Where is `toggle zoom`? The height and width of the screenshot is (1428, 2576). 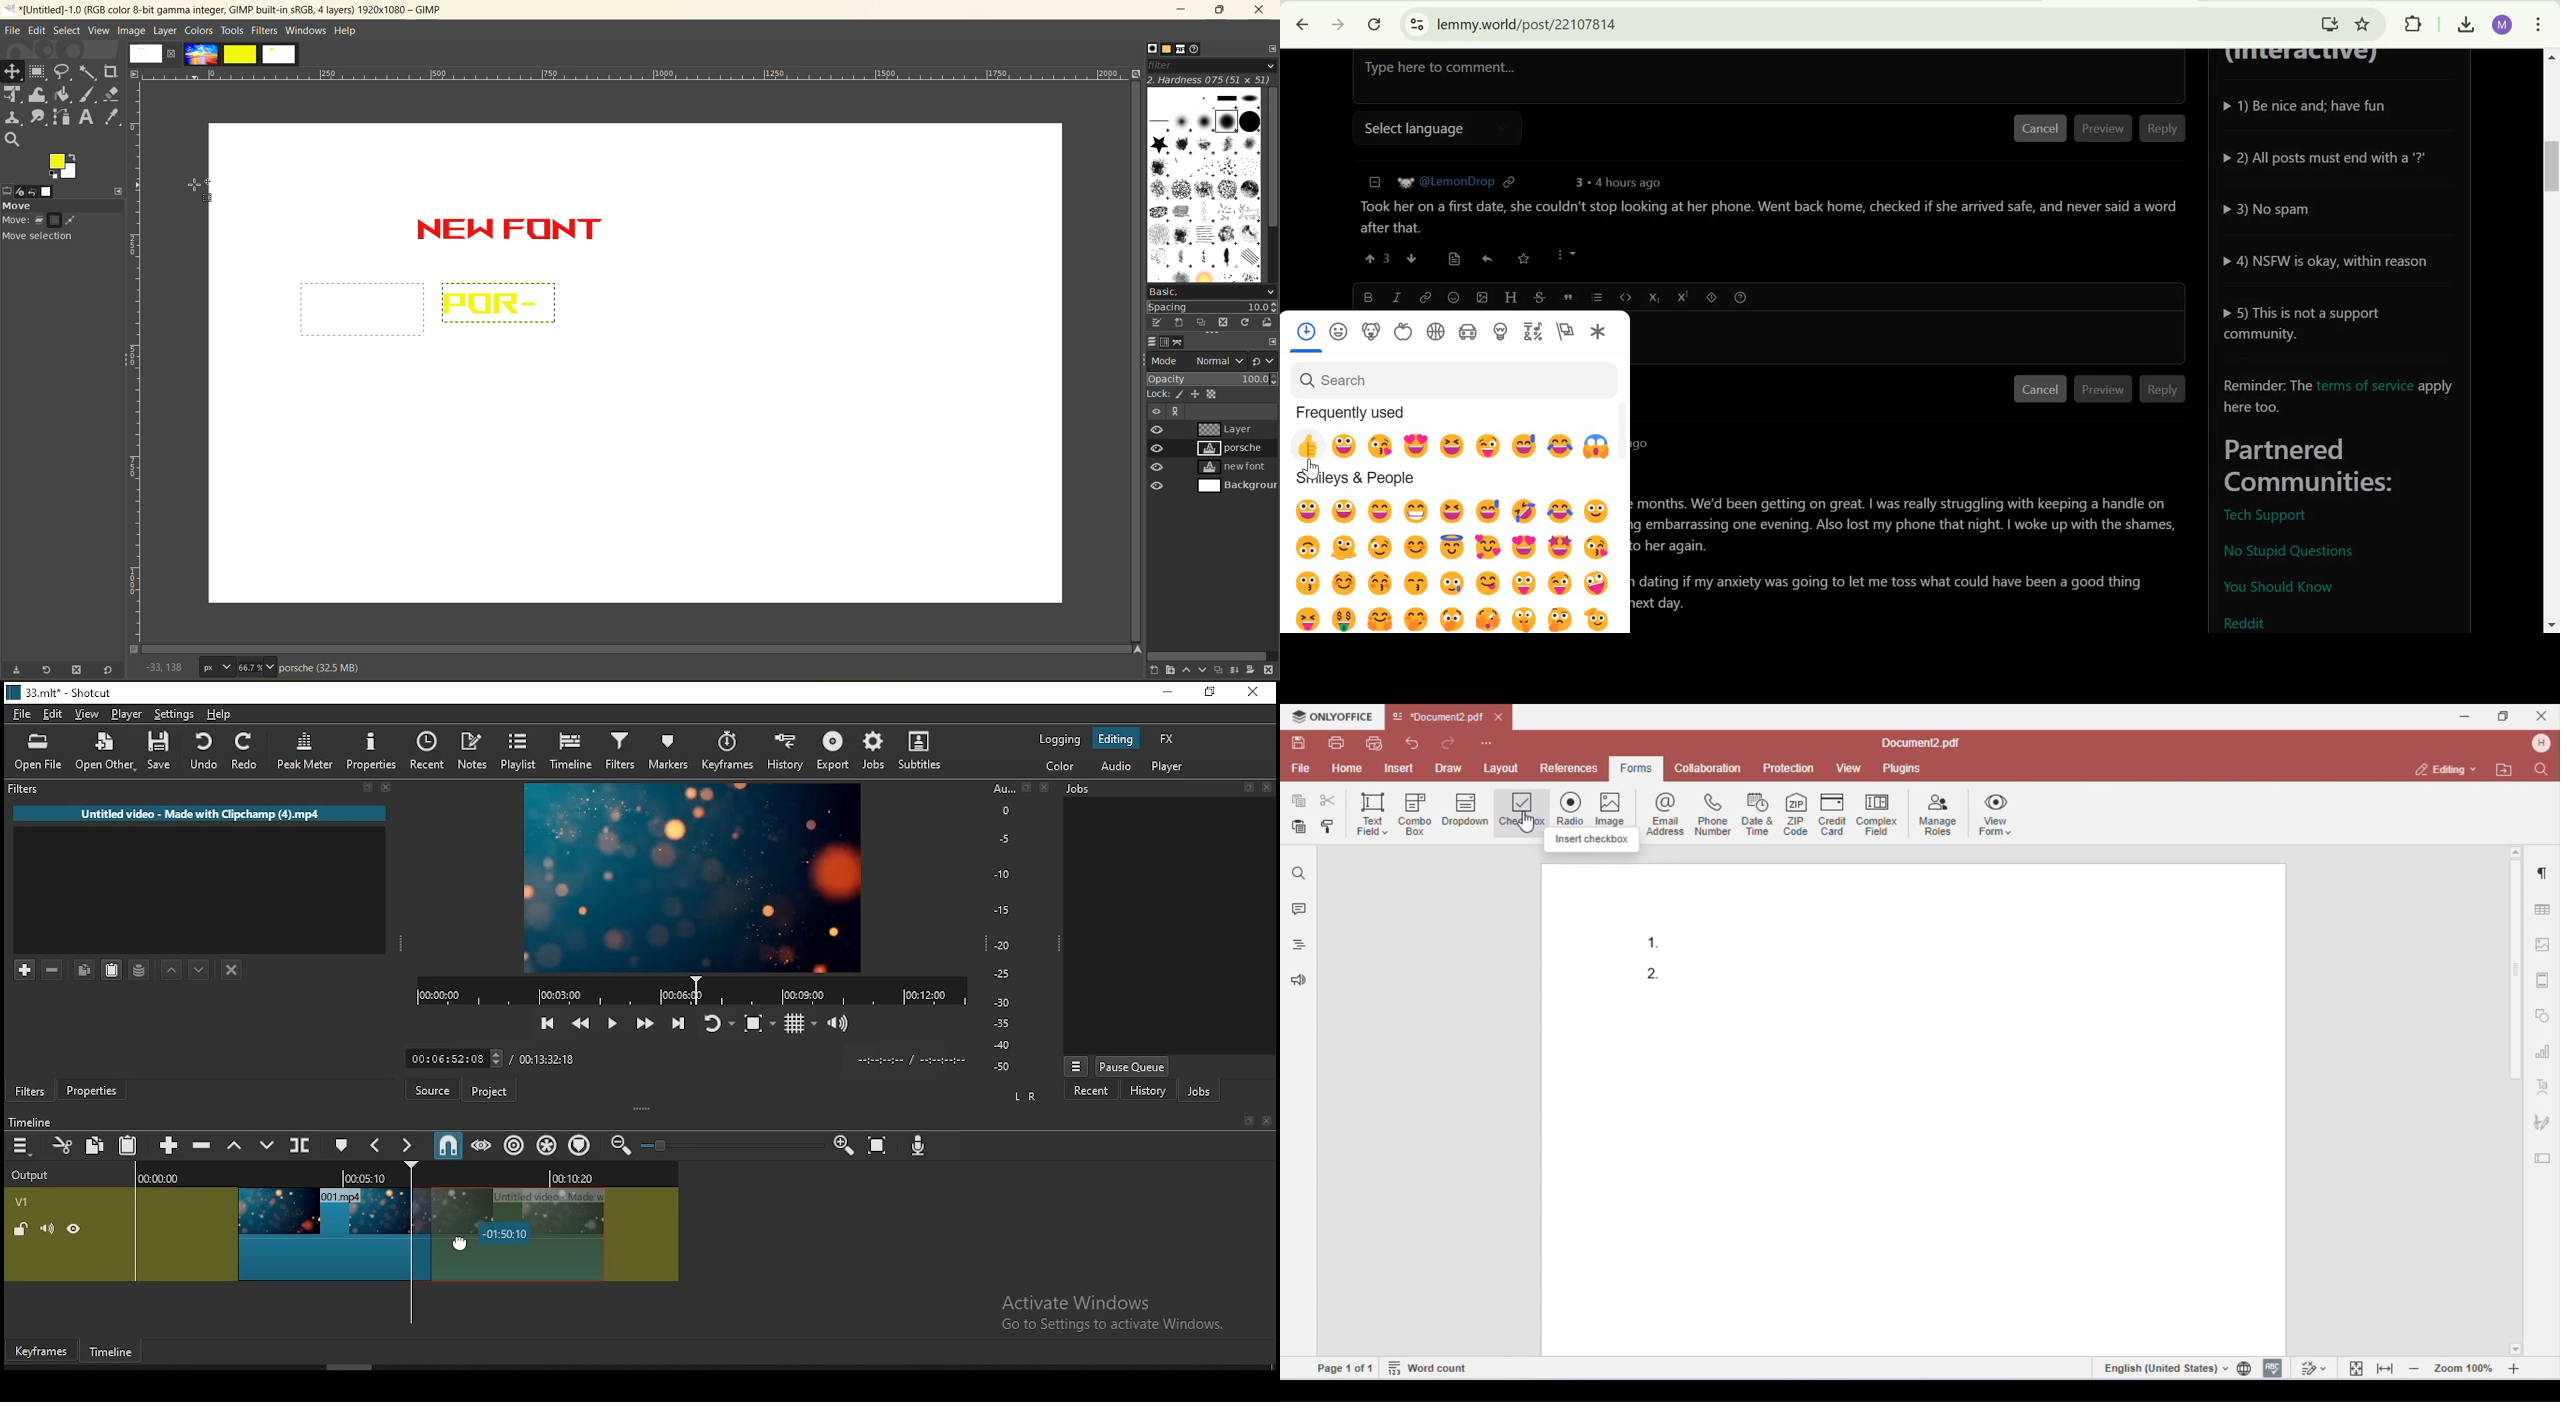
toggle zoom is located at coordinates (759, 1023).